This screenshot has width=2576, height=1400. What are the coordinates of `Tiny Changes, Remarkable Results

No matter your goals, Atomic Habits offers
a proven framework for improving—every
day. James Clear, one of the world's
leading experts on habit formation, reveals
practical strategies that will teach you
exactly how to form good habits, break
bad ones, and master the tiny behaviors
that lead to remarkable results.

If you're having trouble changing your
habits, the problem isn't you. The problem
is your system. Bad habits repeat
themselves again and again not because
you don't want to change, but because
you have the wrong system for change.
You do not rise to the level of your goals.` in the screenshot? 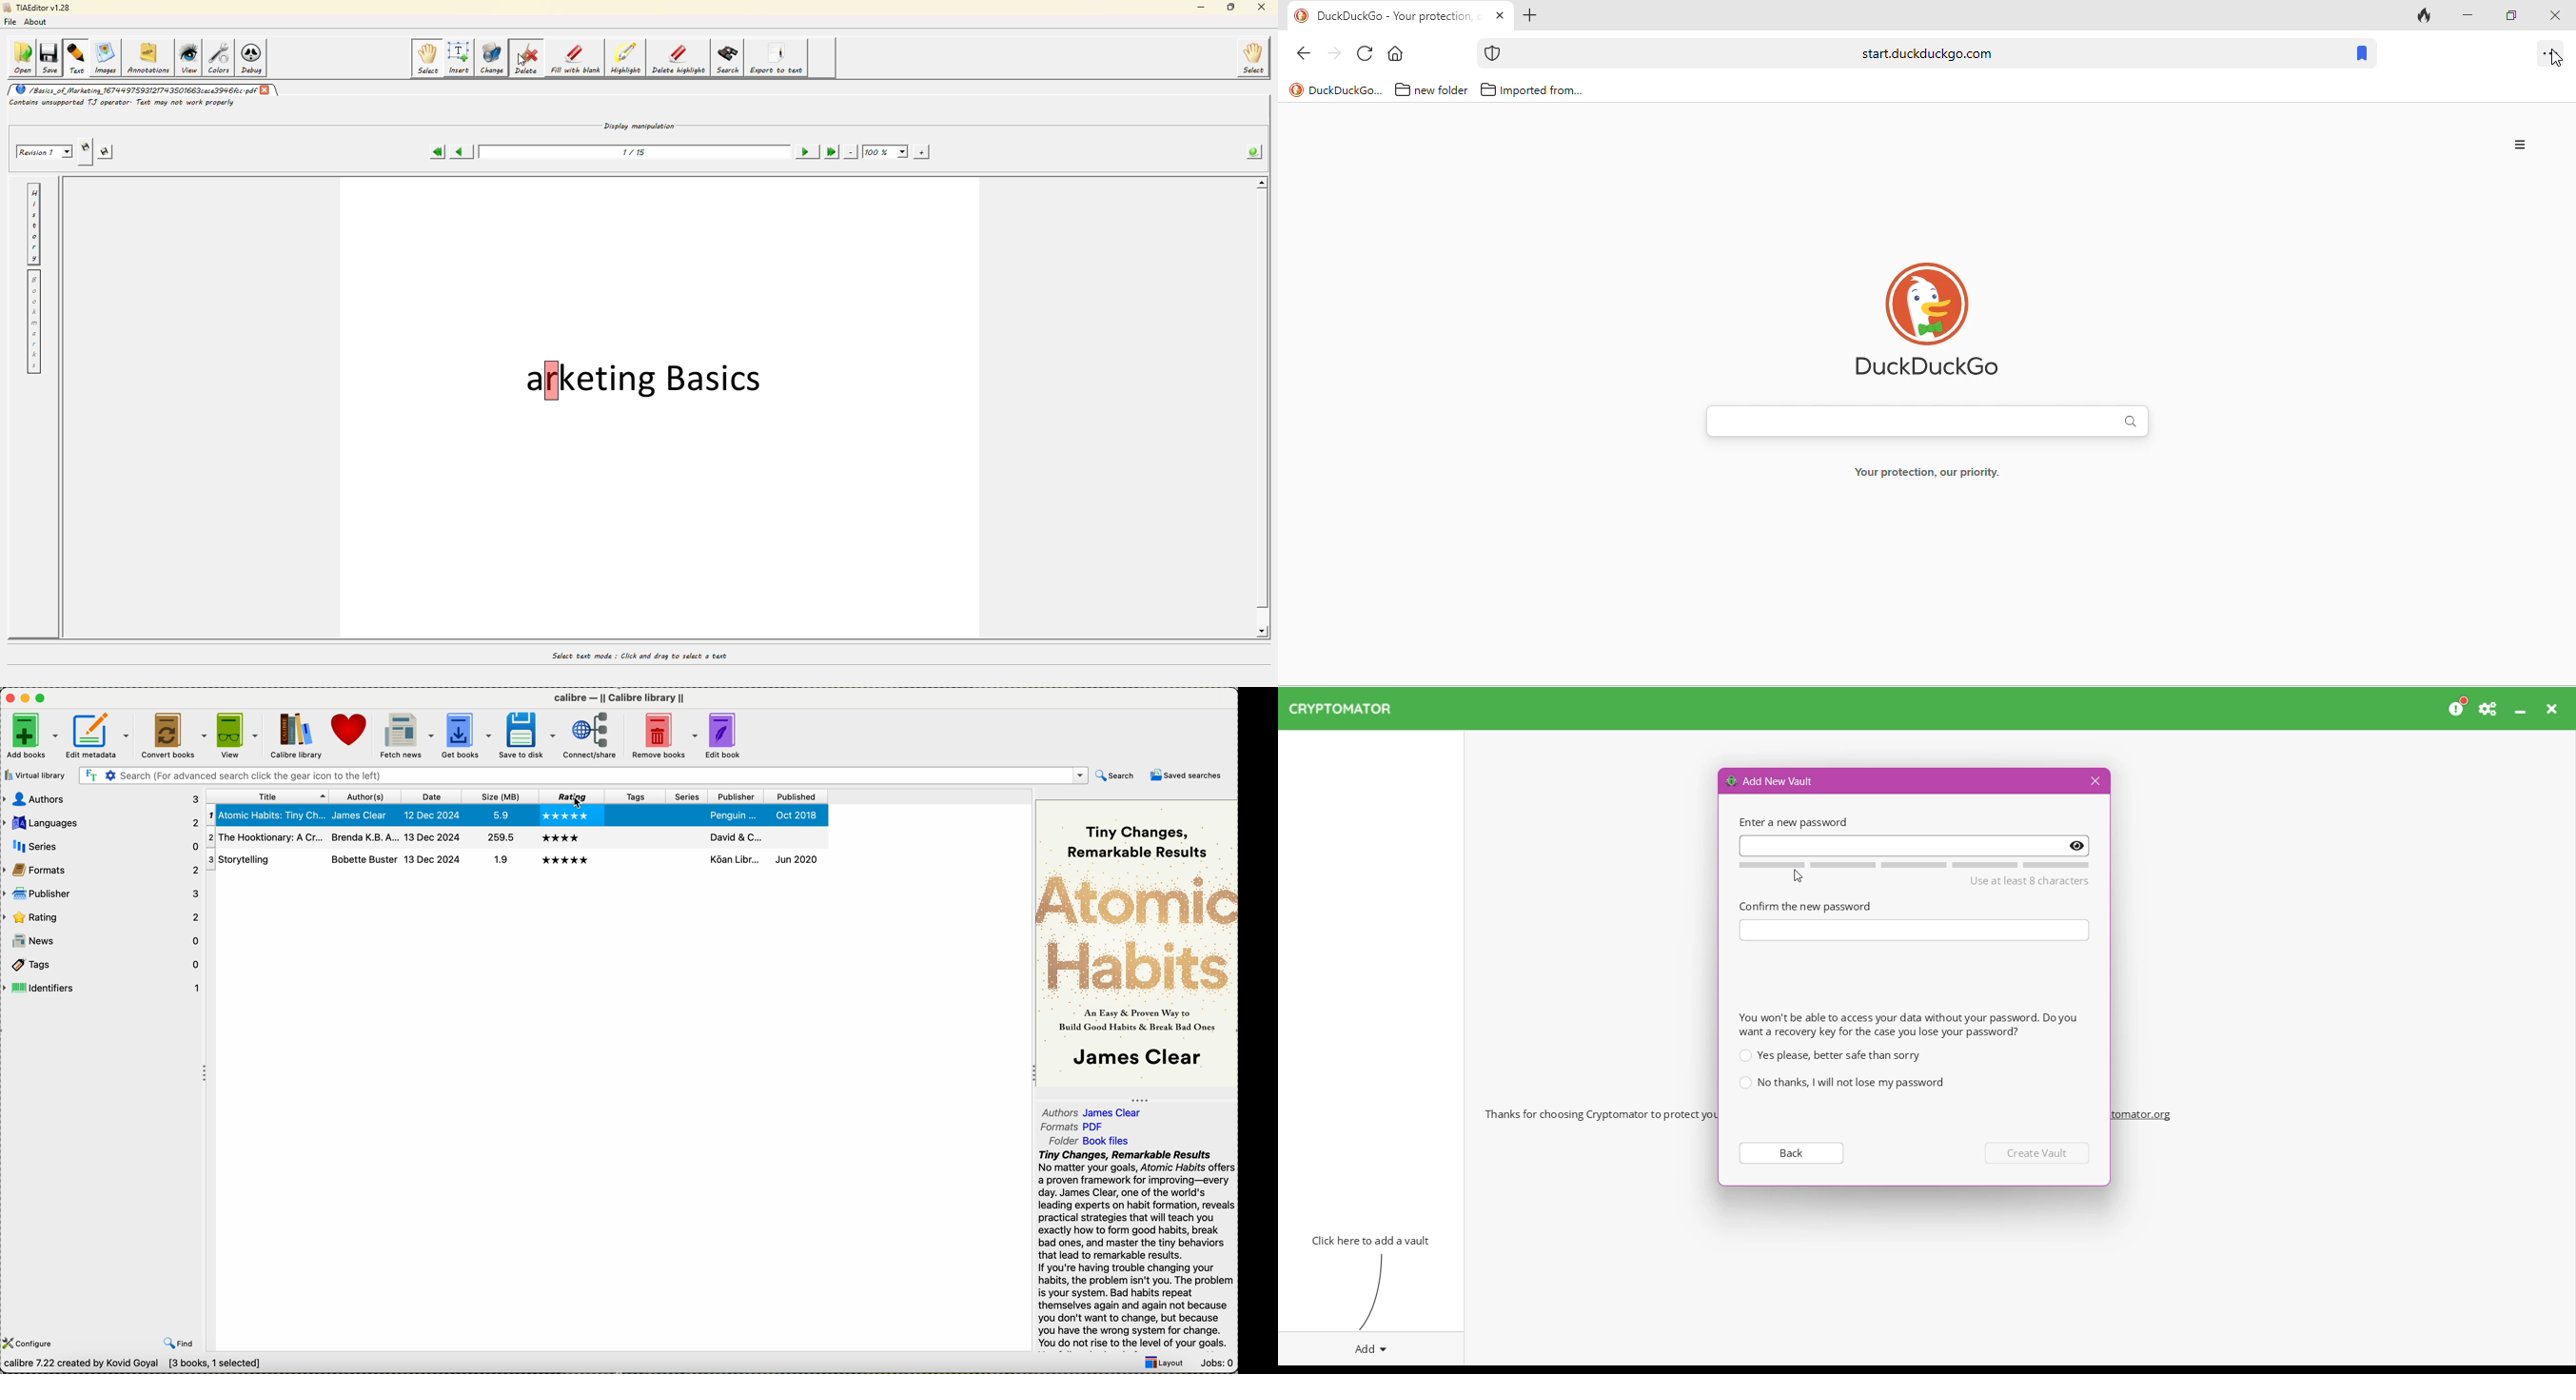 It's located at (1135, 1250).